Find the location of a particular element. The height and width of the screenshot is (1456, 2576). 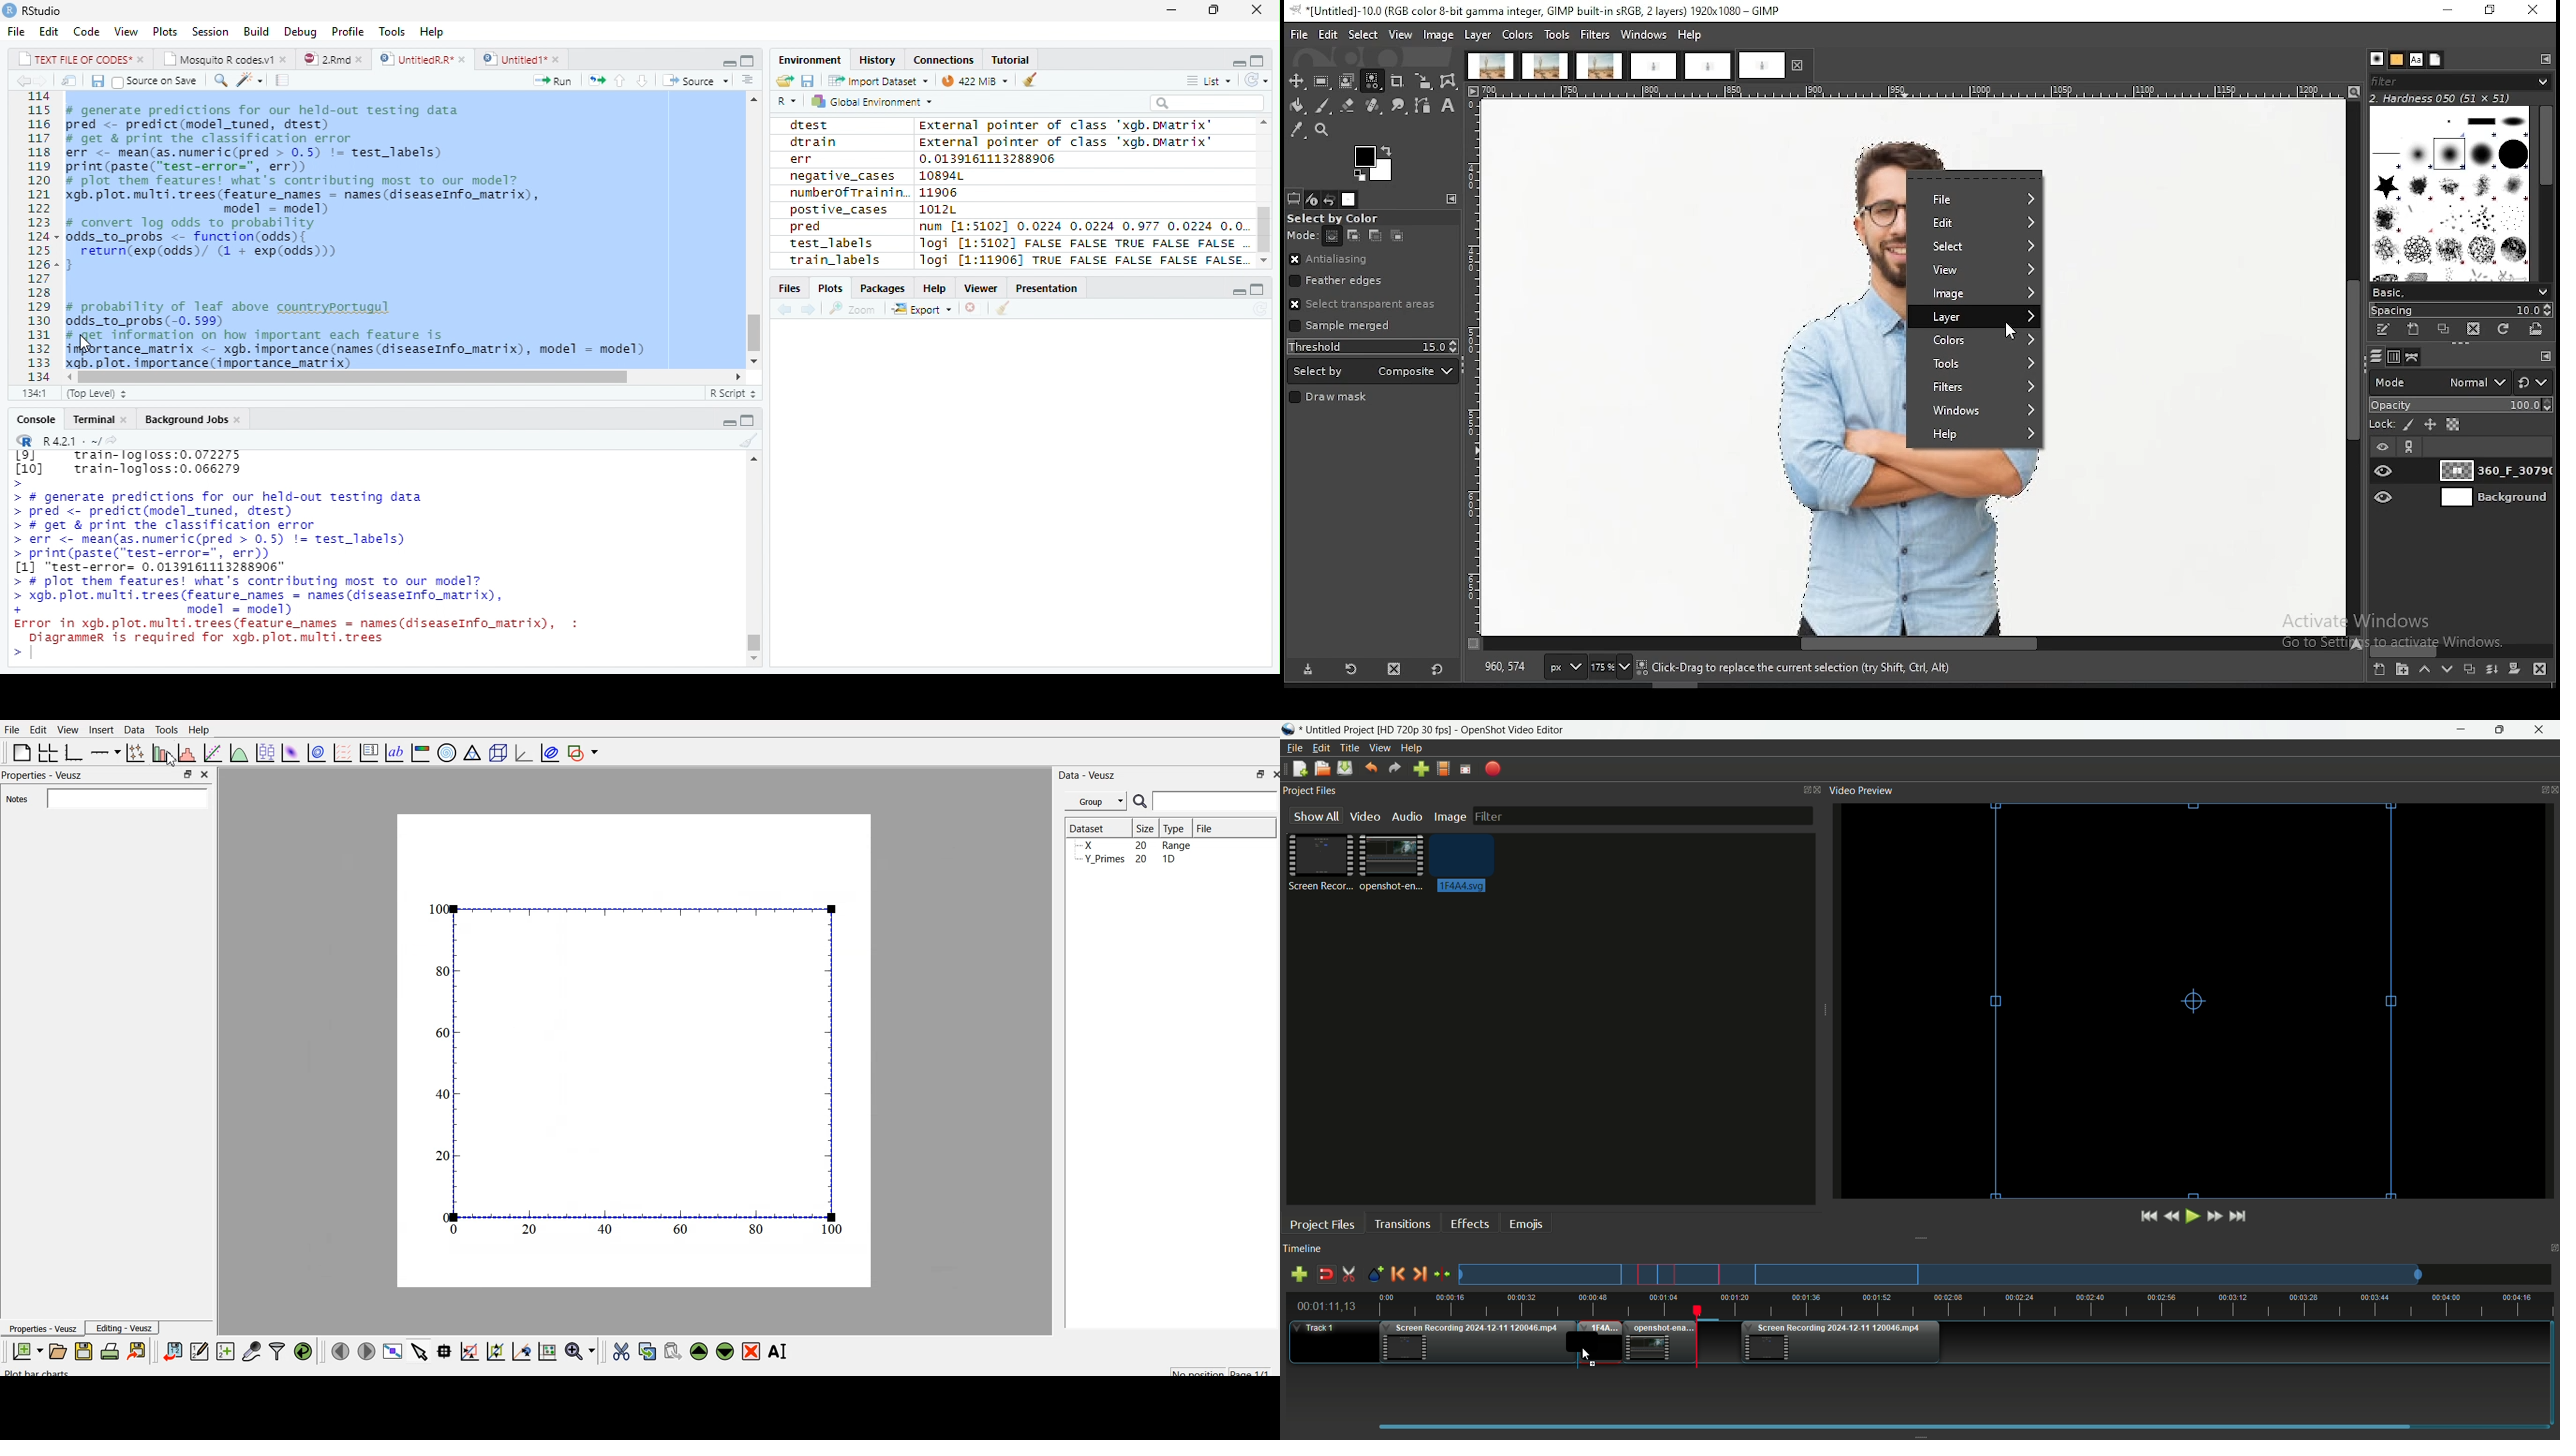

Undo is located at coordinates (1369, 769).